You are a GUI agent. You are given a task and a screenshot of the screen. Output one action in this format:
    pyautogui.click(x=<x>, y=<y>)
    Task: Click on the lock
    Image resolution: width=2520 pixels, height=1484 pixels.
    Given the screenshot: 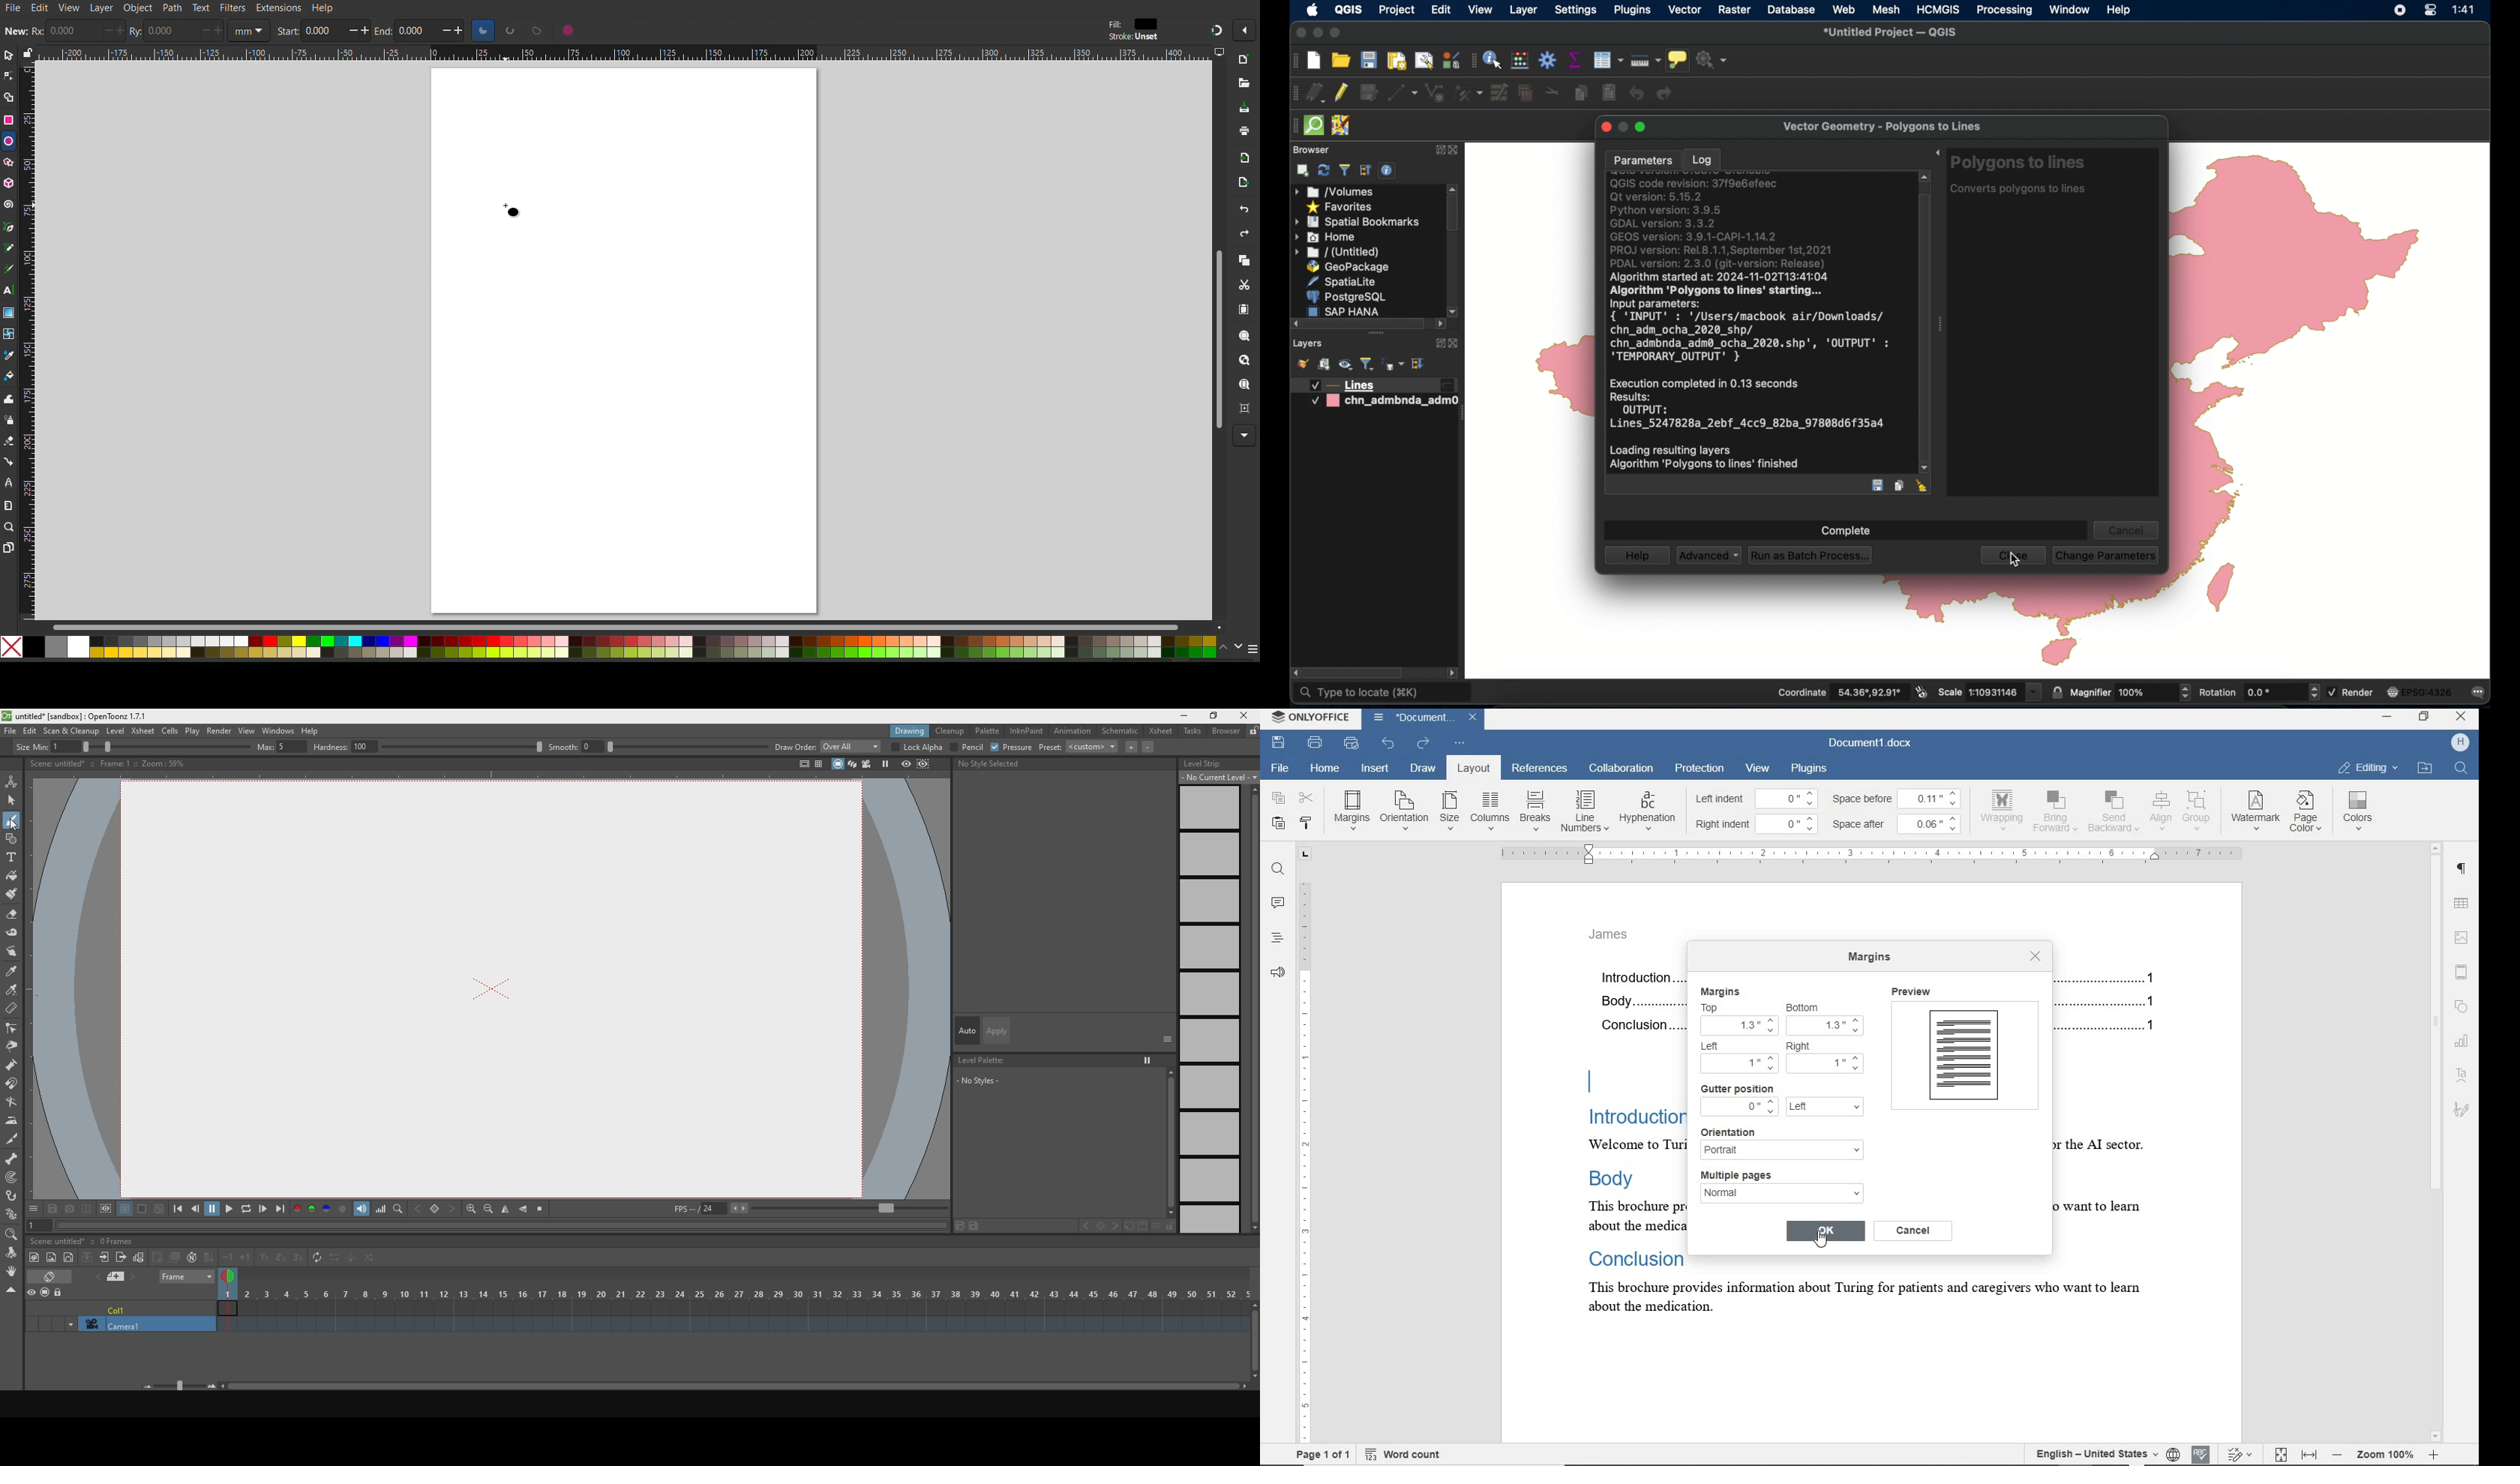 What is the action you would take?
    pyautogui.click(x=27, y=51)
    